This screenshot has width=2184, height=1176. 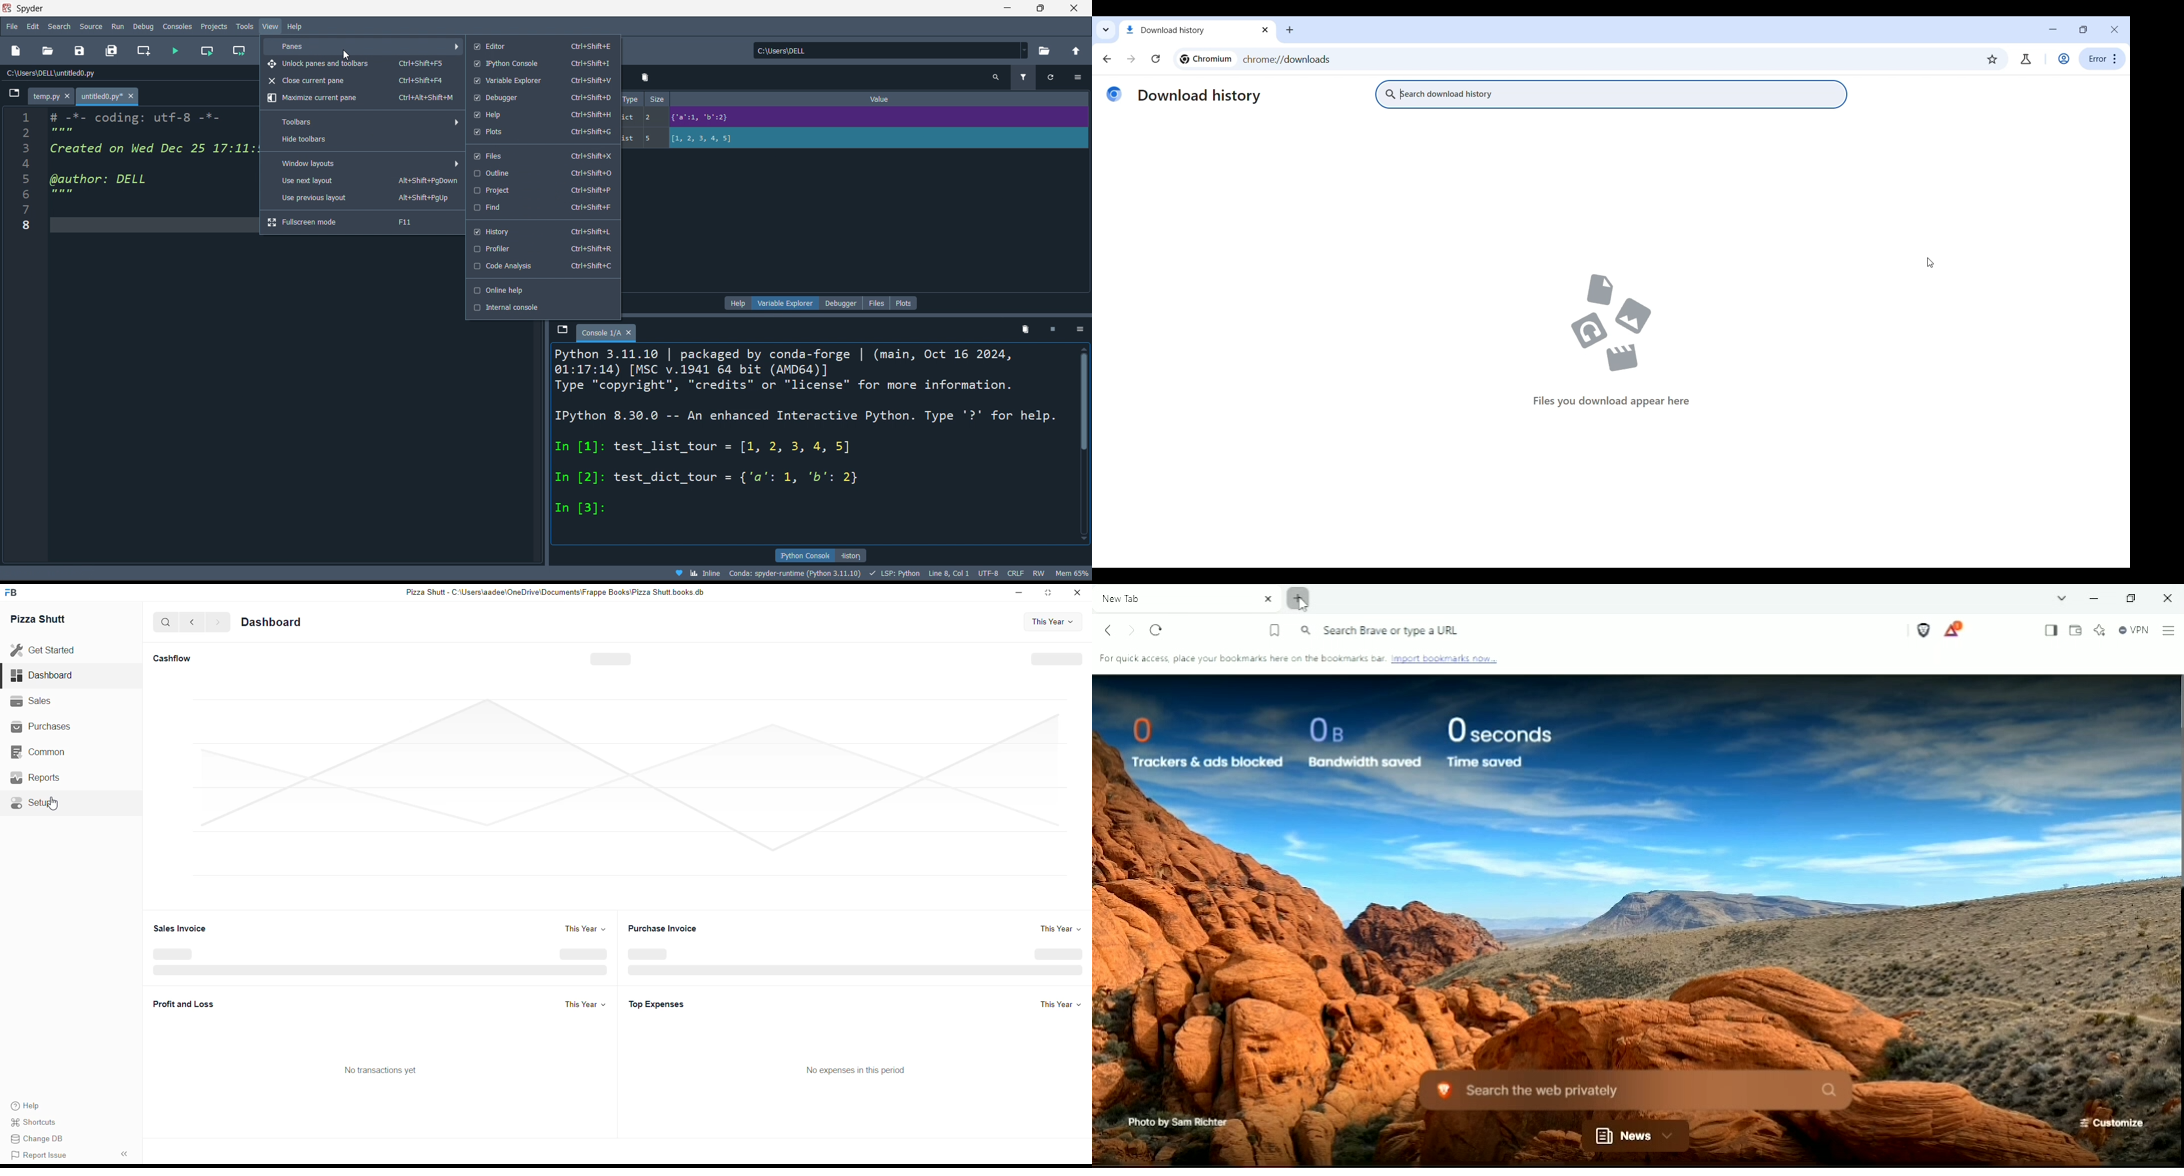 What do you see at coordinates (344, 56) in the screenshot?
I see `cursor` at bounding box center [344, 56].